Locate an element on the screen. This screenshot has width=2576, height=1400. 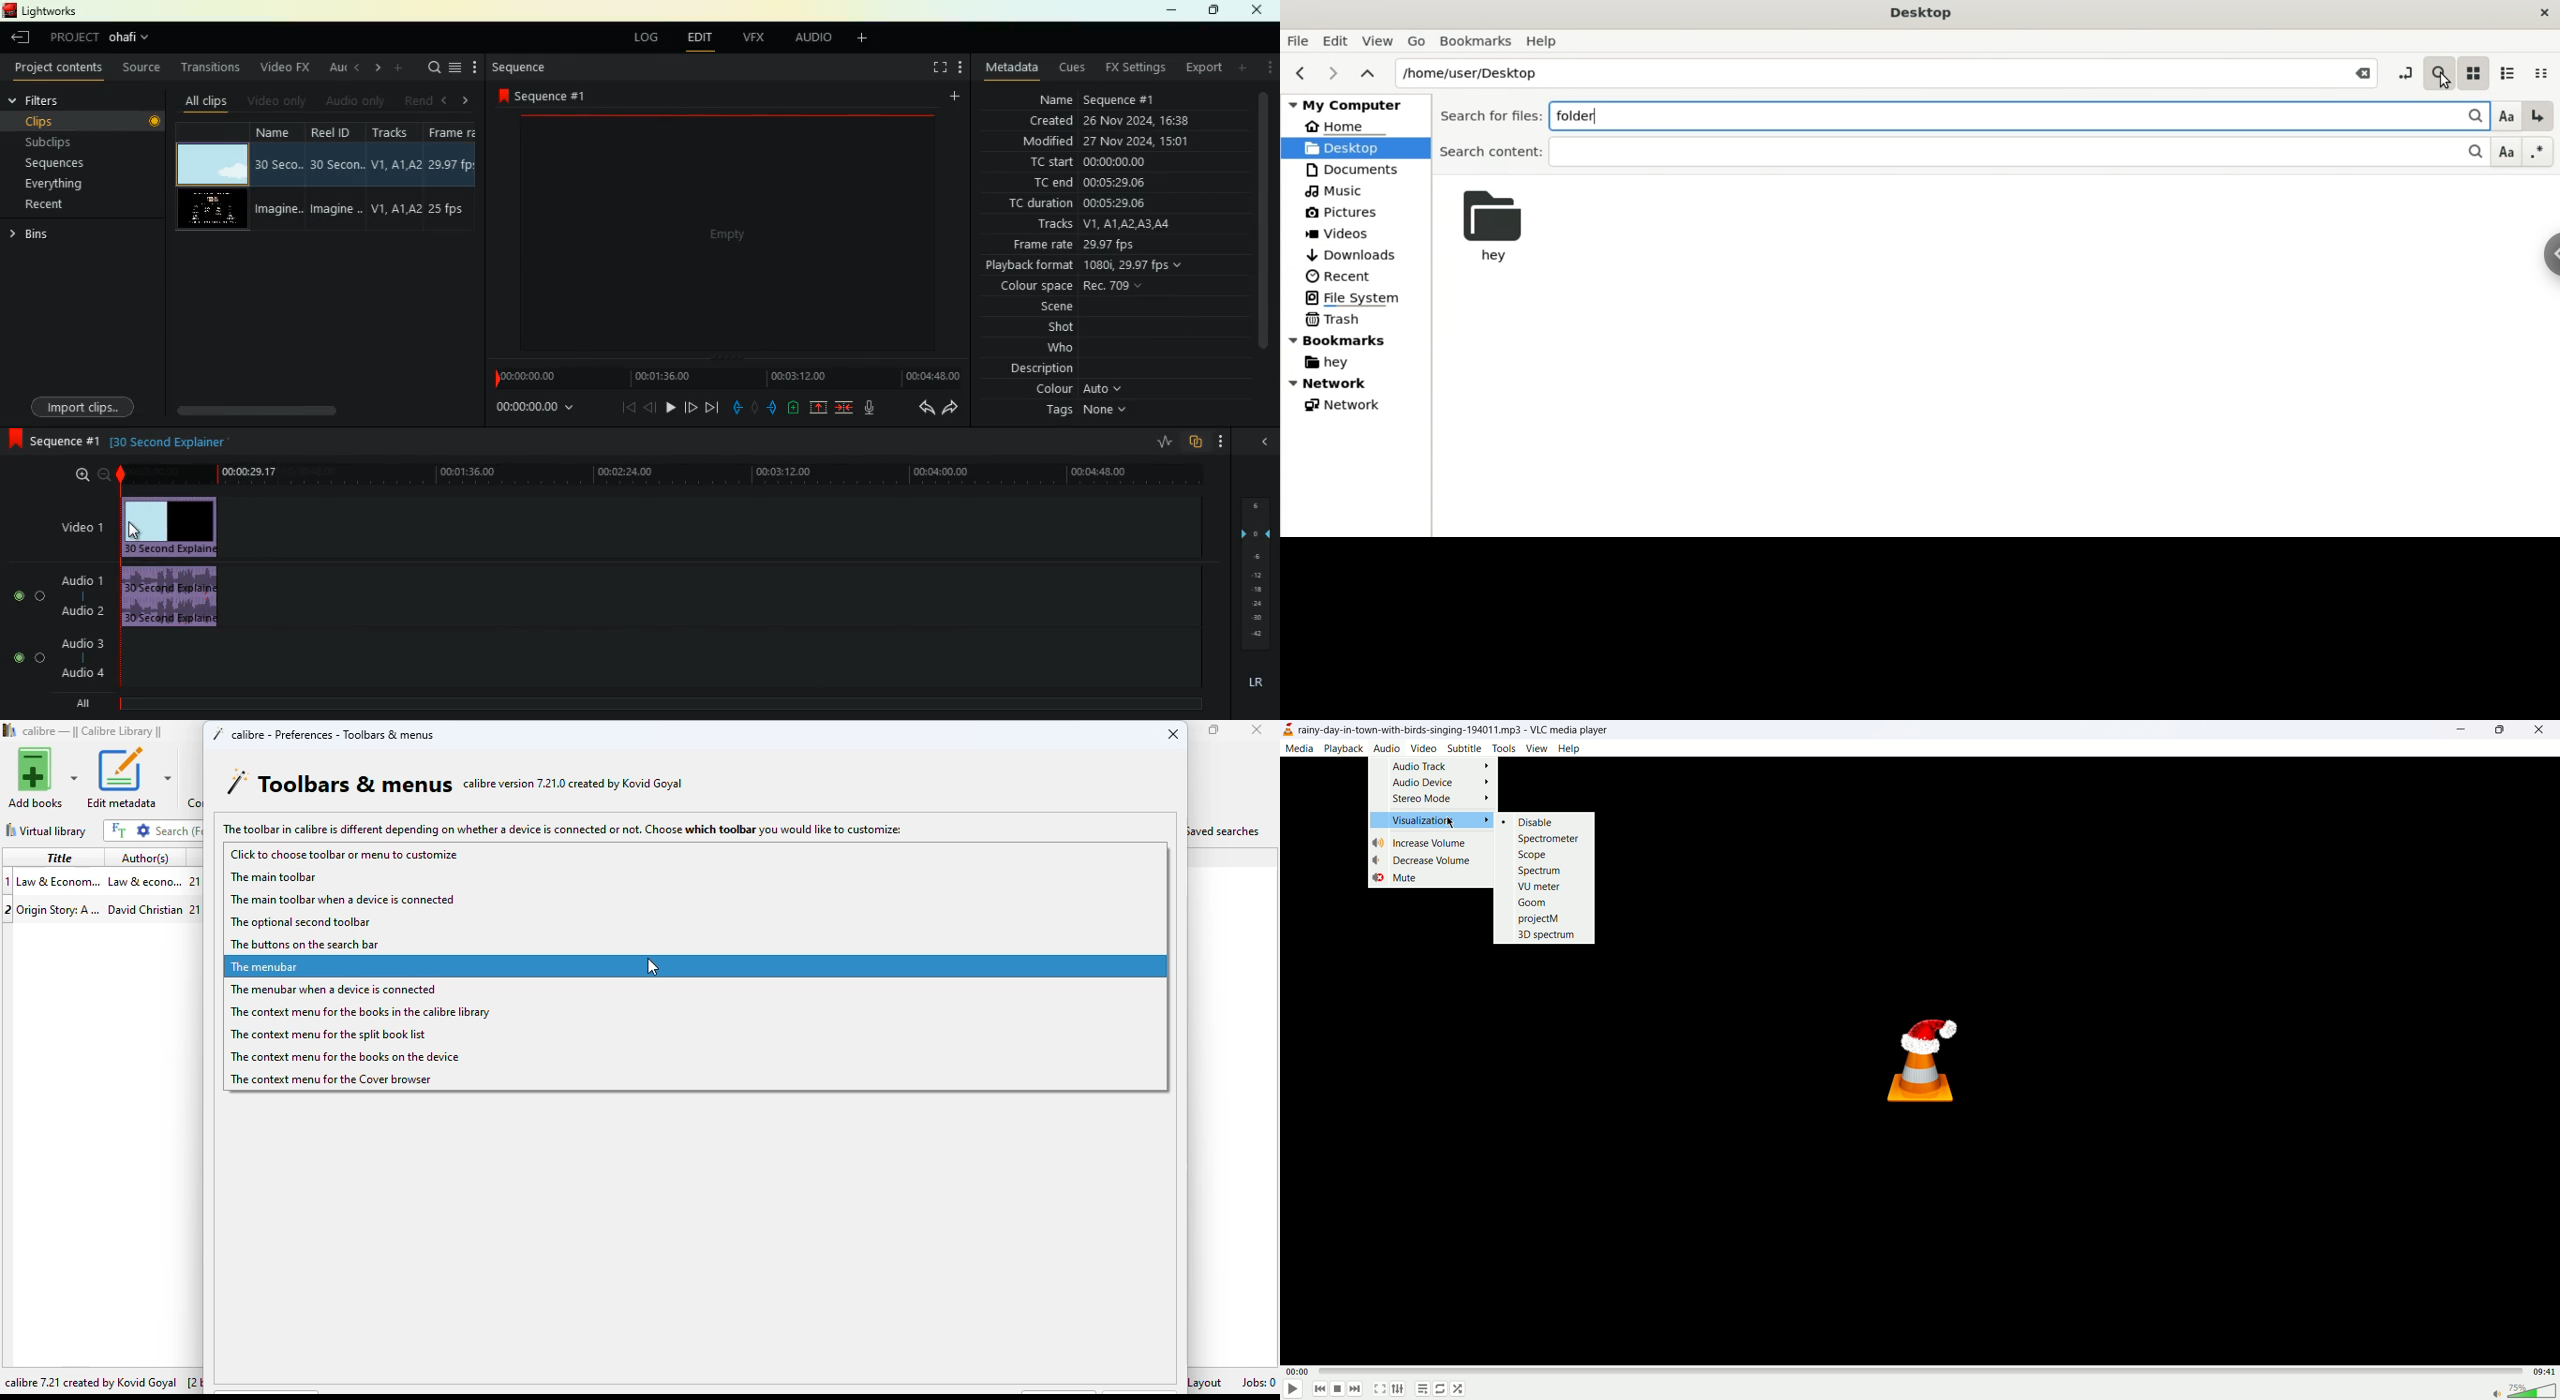
right is located at coordinates (377, 68).